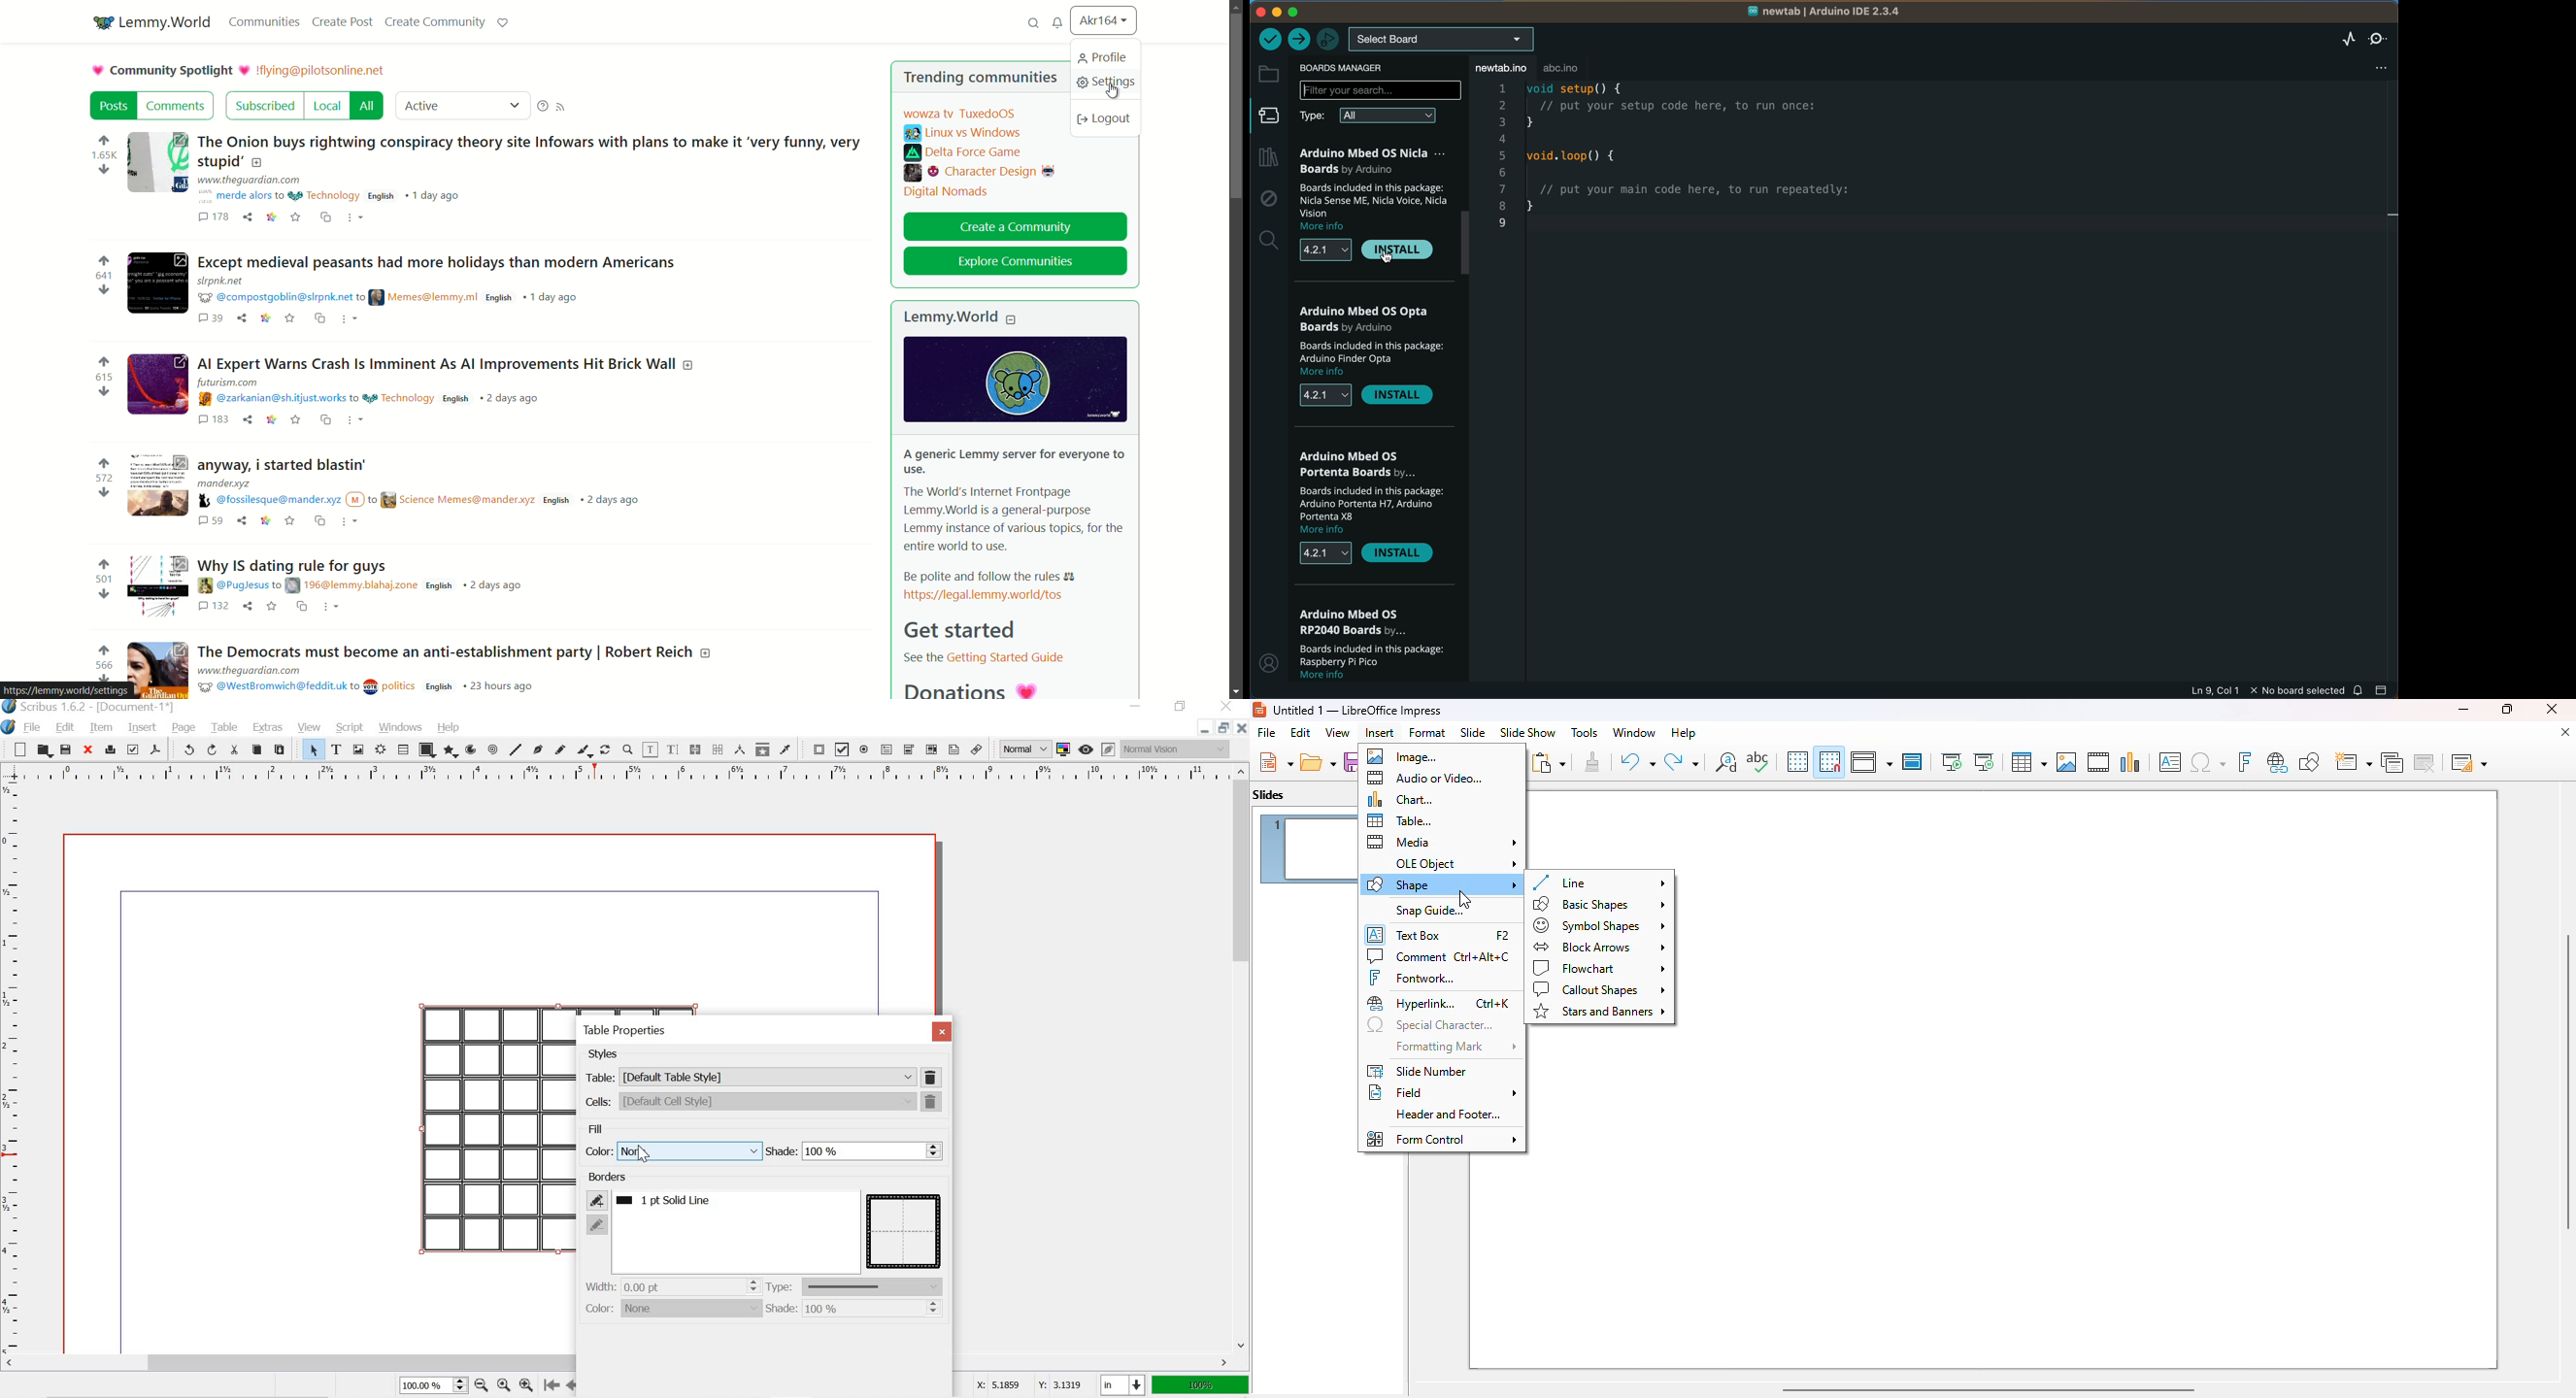 The image size is (2576, 1400). What do you see at coordinates (377, 392) in the screenshot?
I see `post details` at bounding box center [377, 392].